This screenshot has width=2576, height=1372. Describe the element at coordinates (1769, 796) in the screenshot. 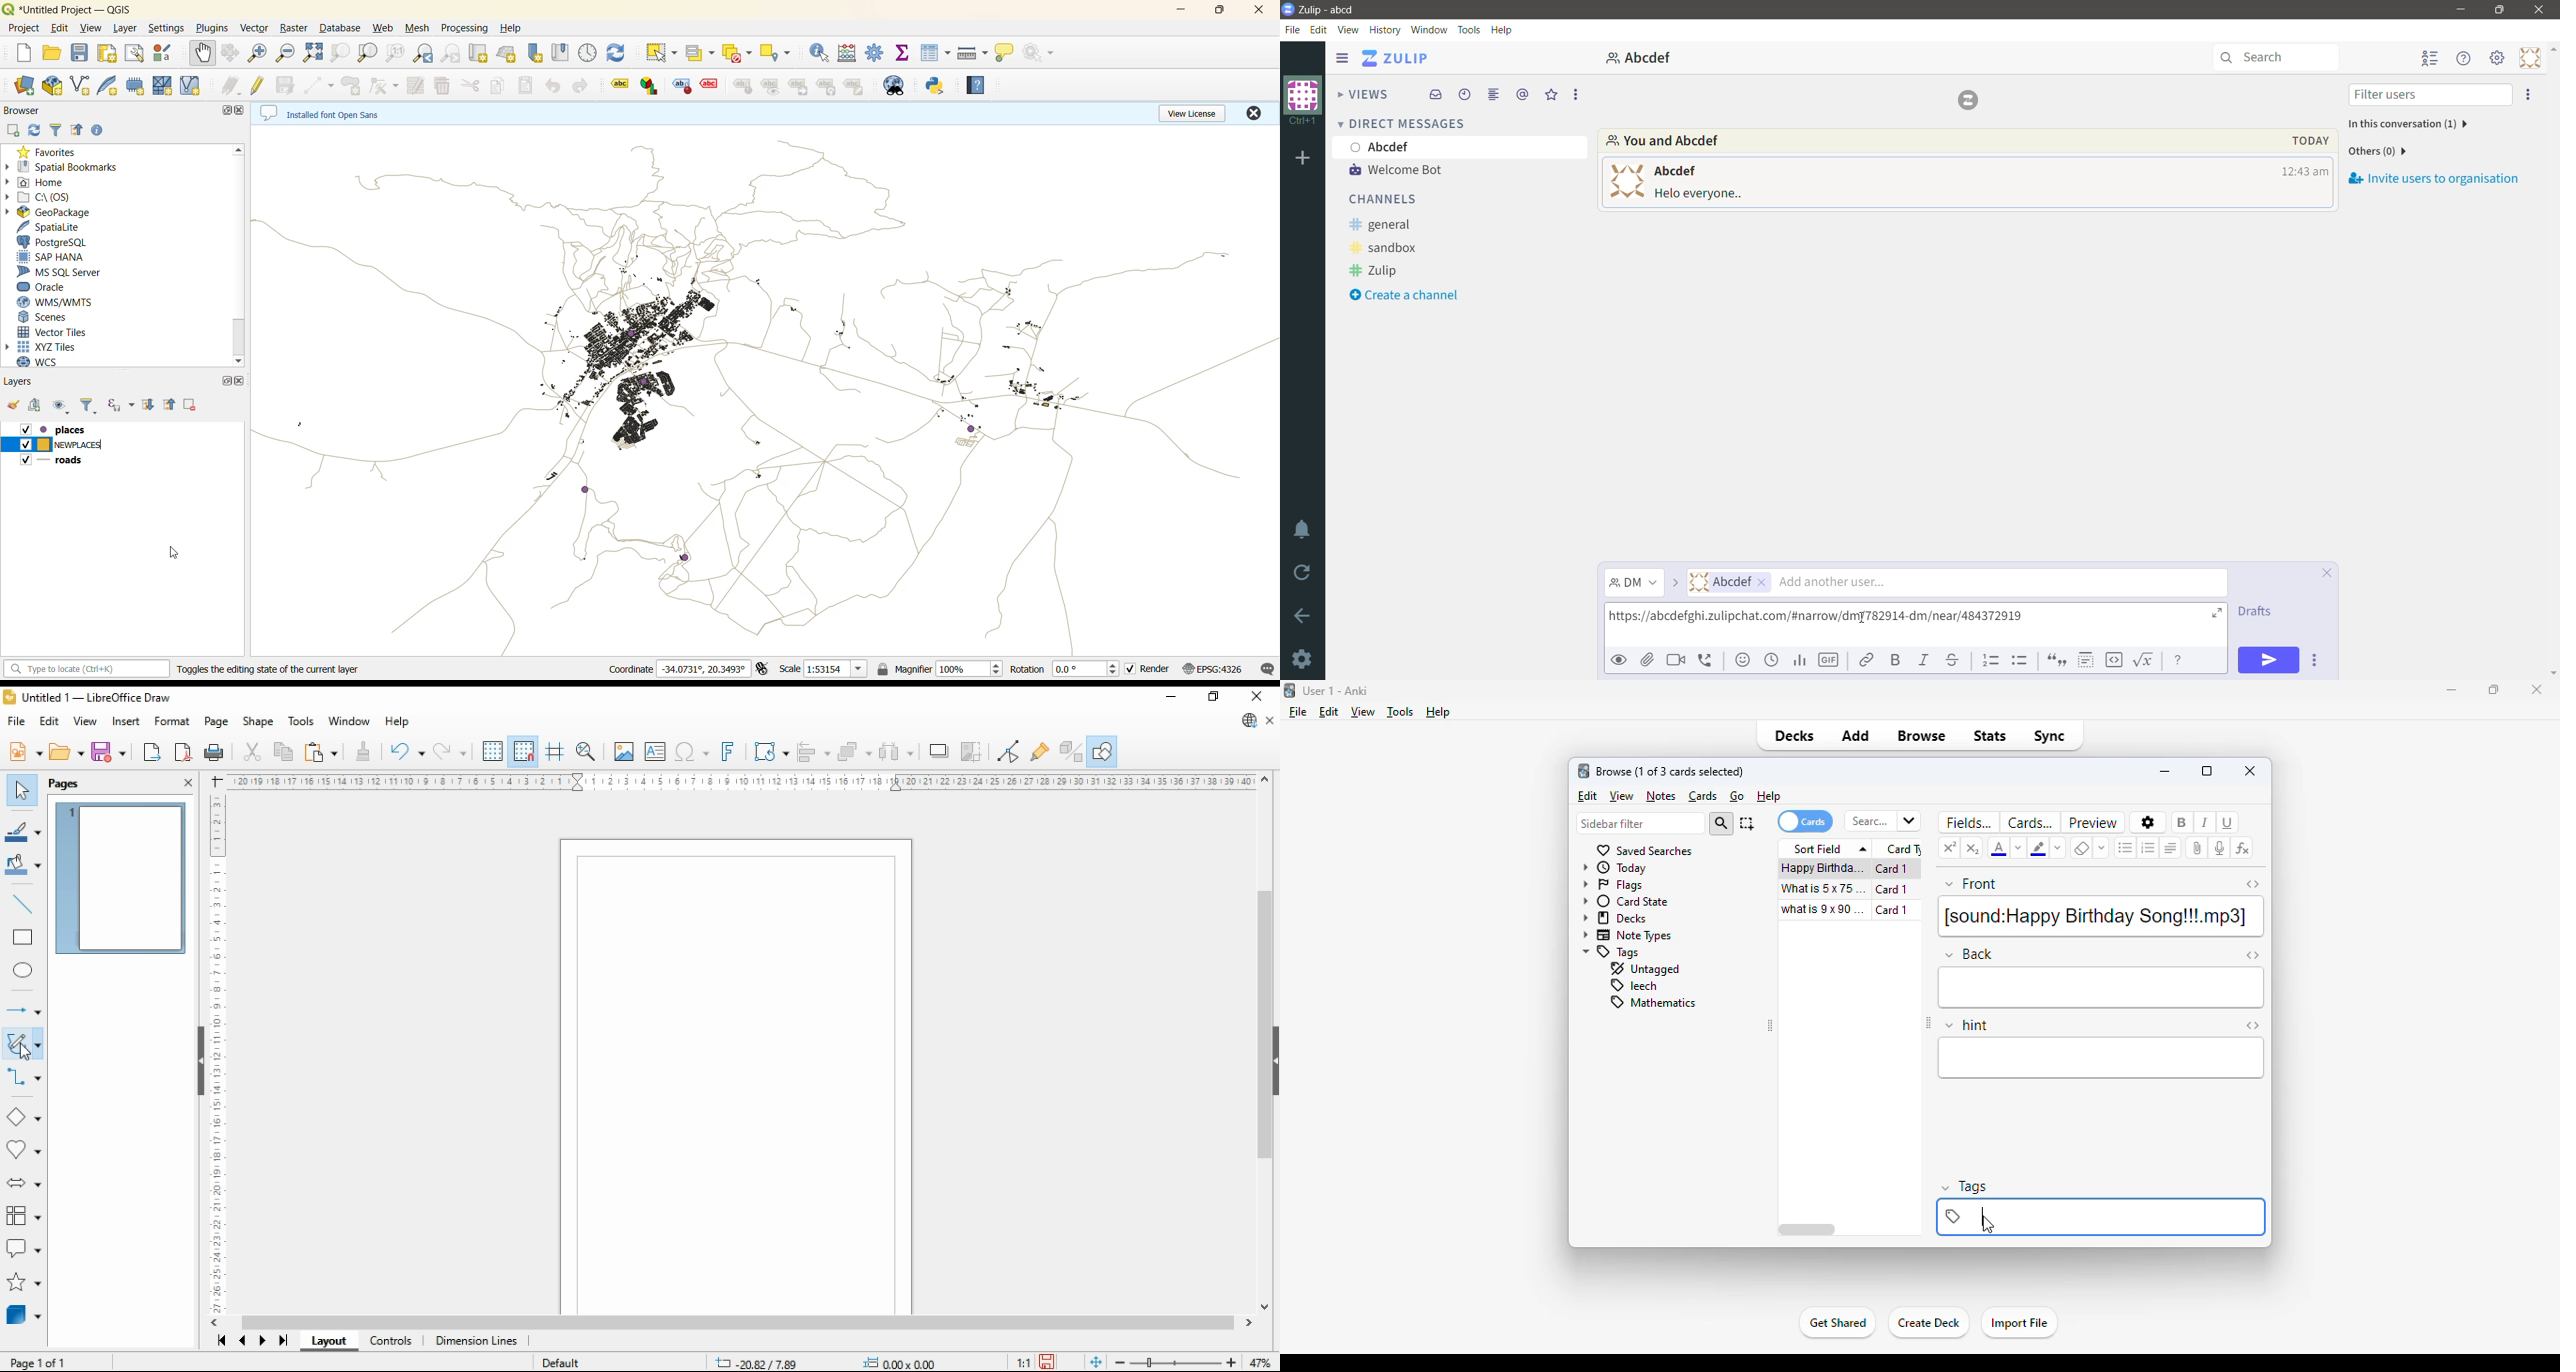

I see `help` at that location.